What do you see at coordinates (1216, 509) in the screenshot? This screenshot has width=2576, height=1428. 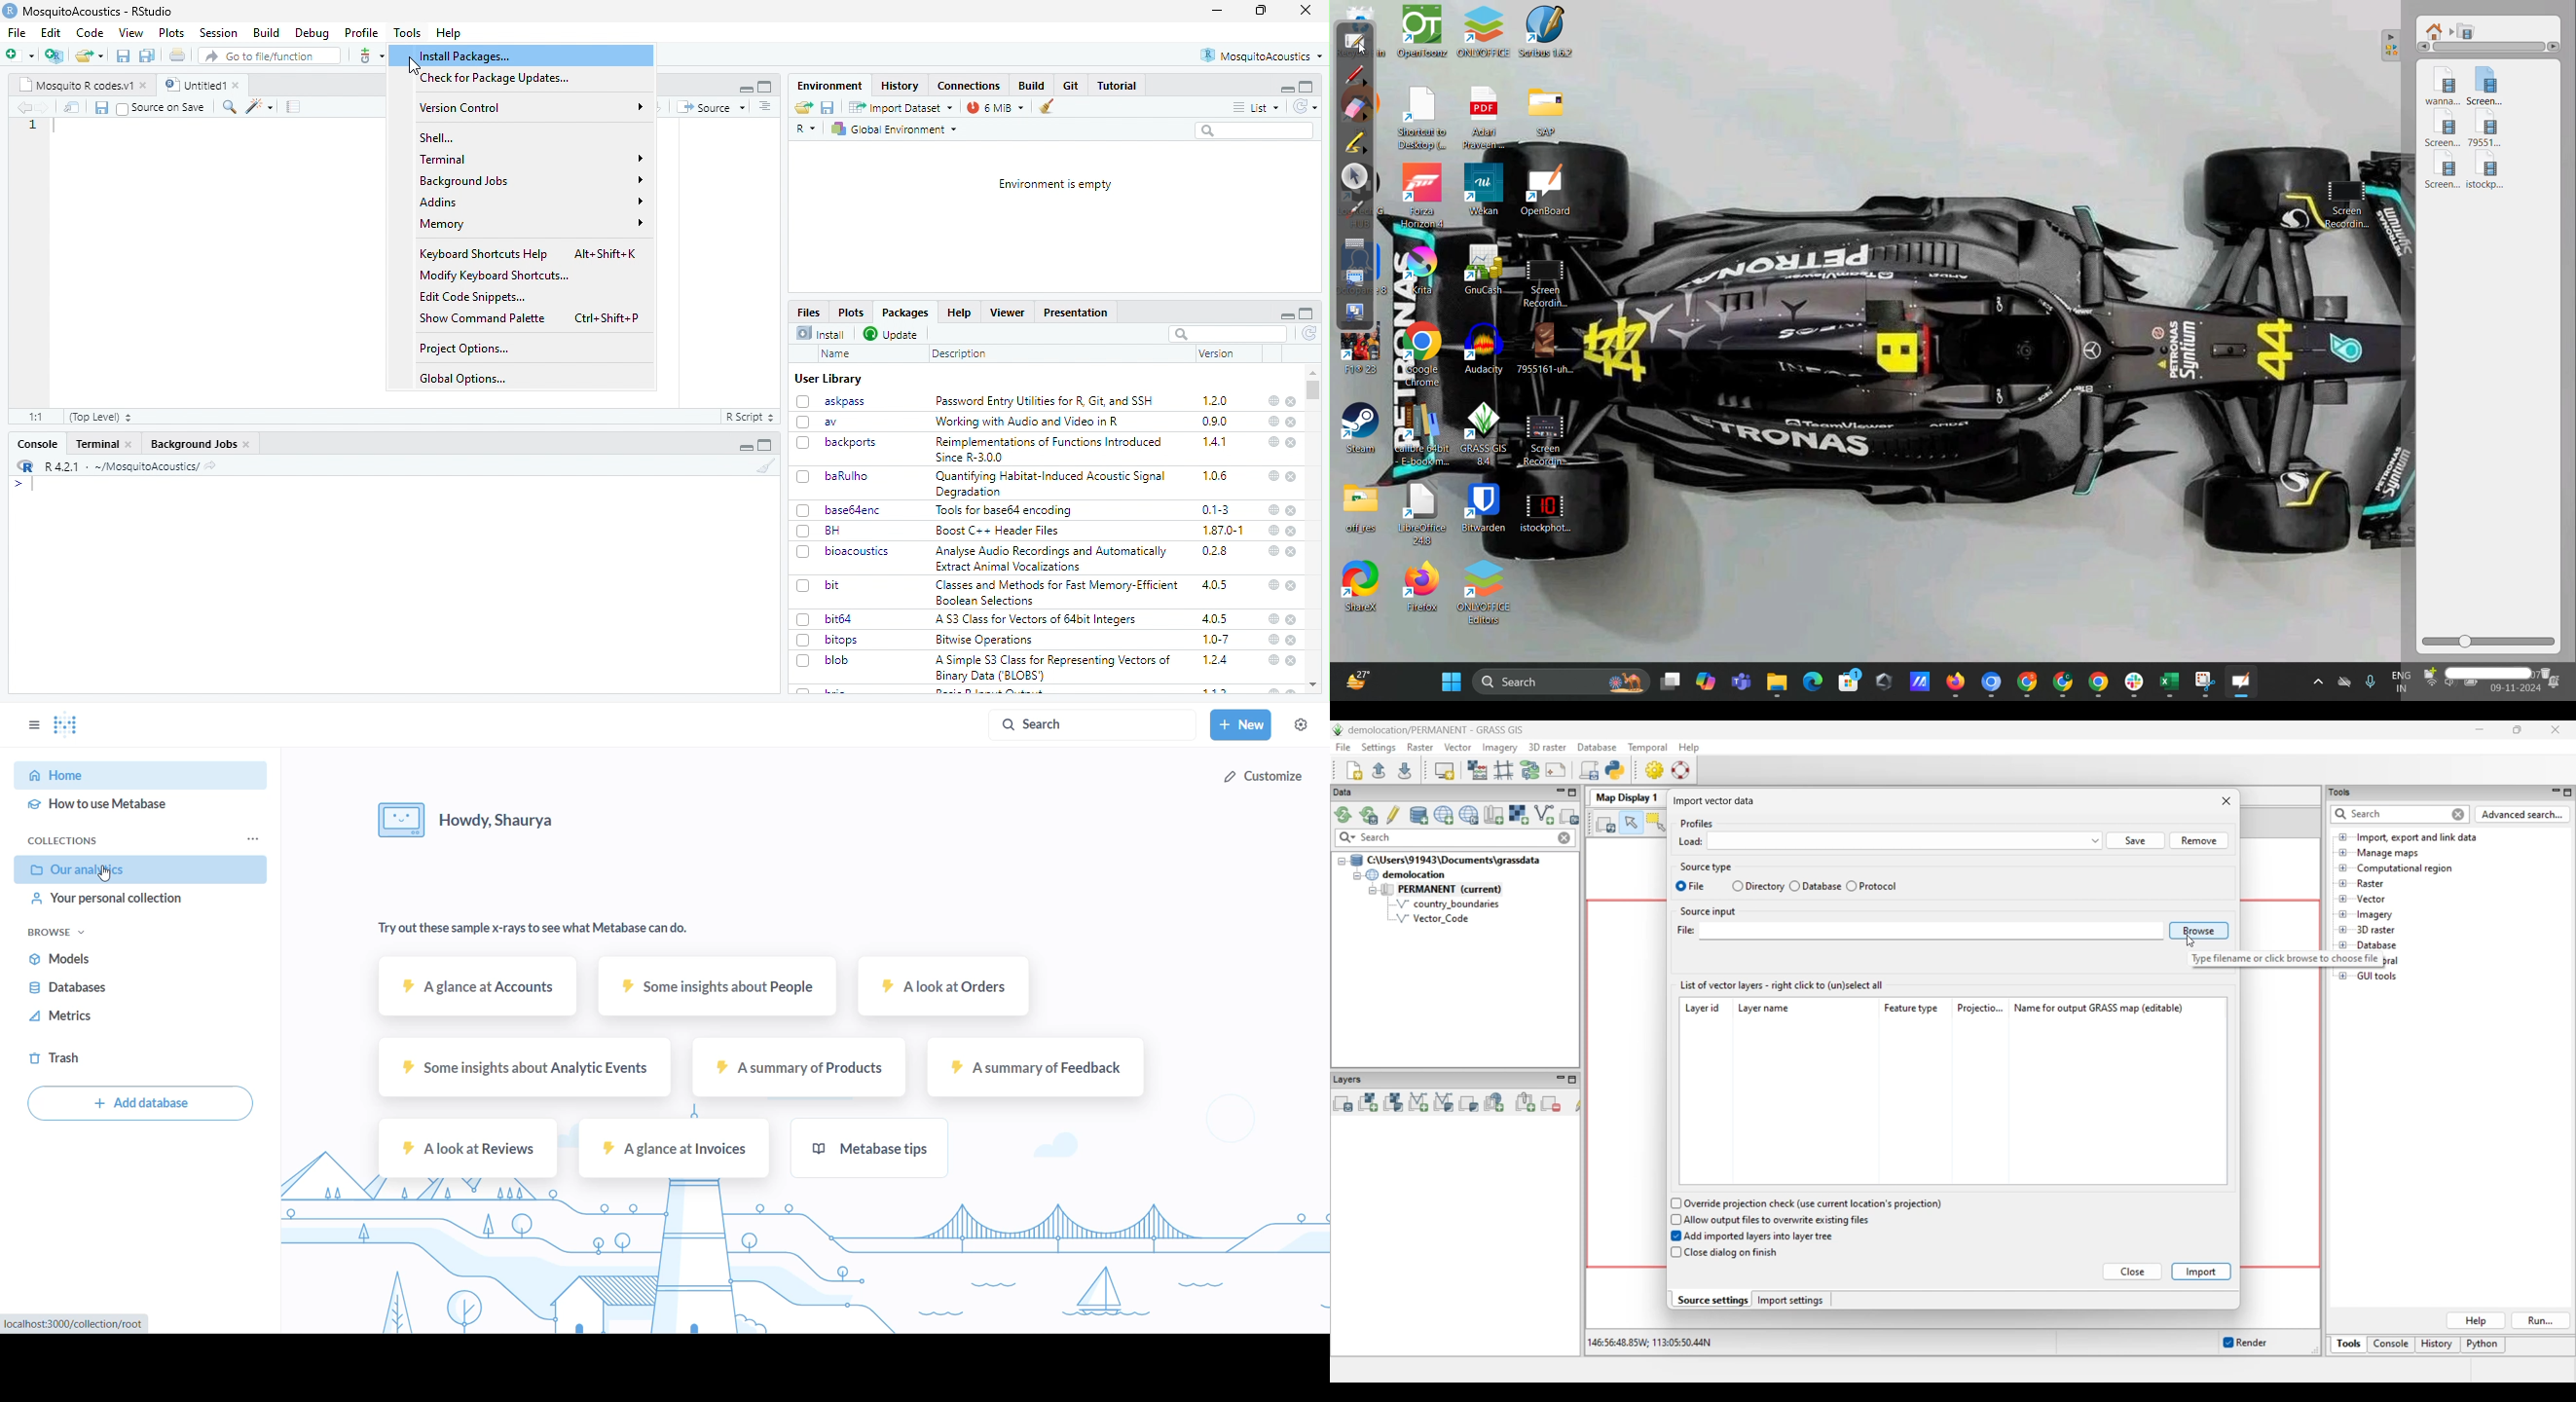 I see `01-3` at bounding box center [1216, 509].